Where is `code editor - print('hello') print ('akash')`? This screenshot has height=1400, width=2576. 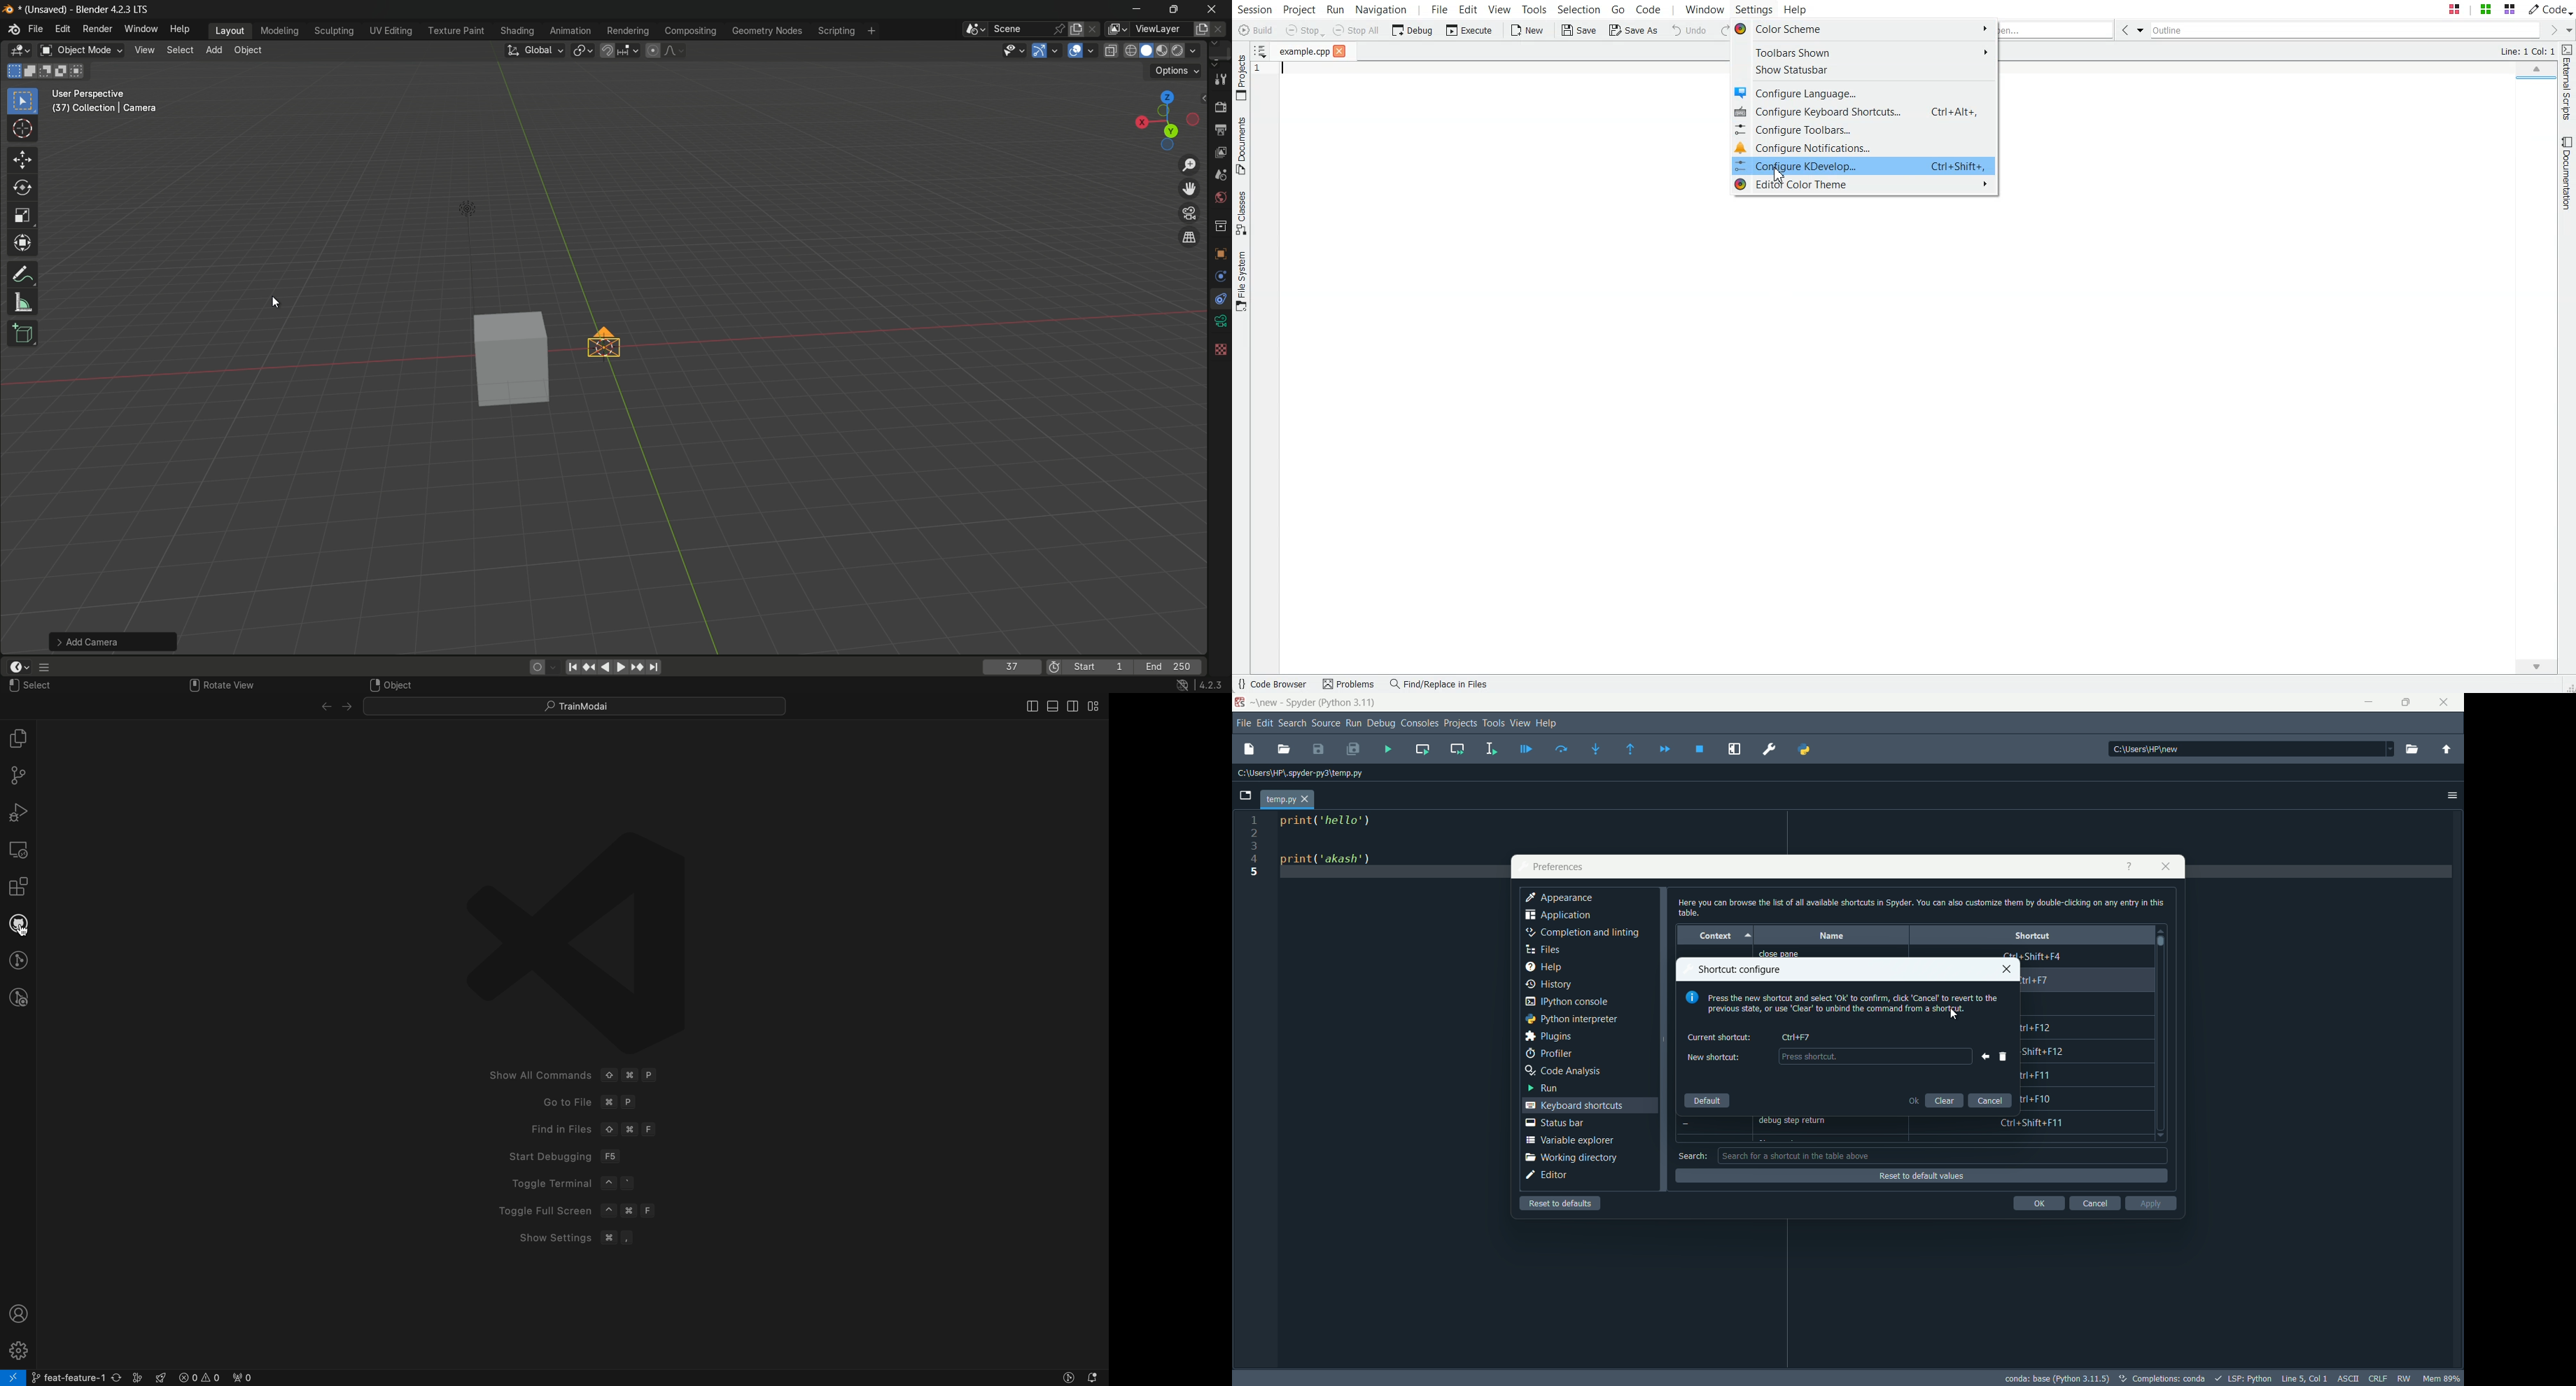
code editor - print('hello') print ('akash') is located at coordinates (1322, 846).